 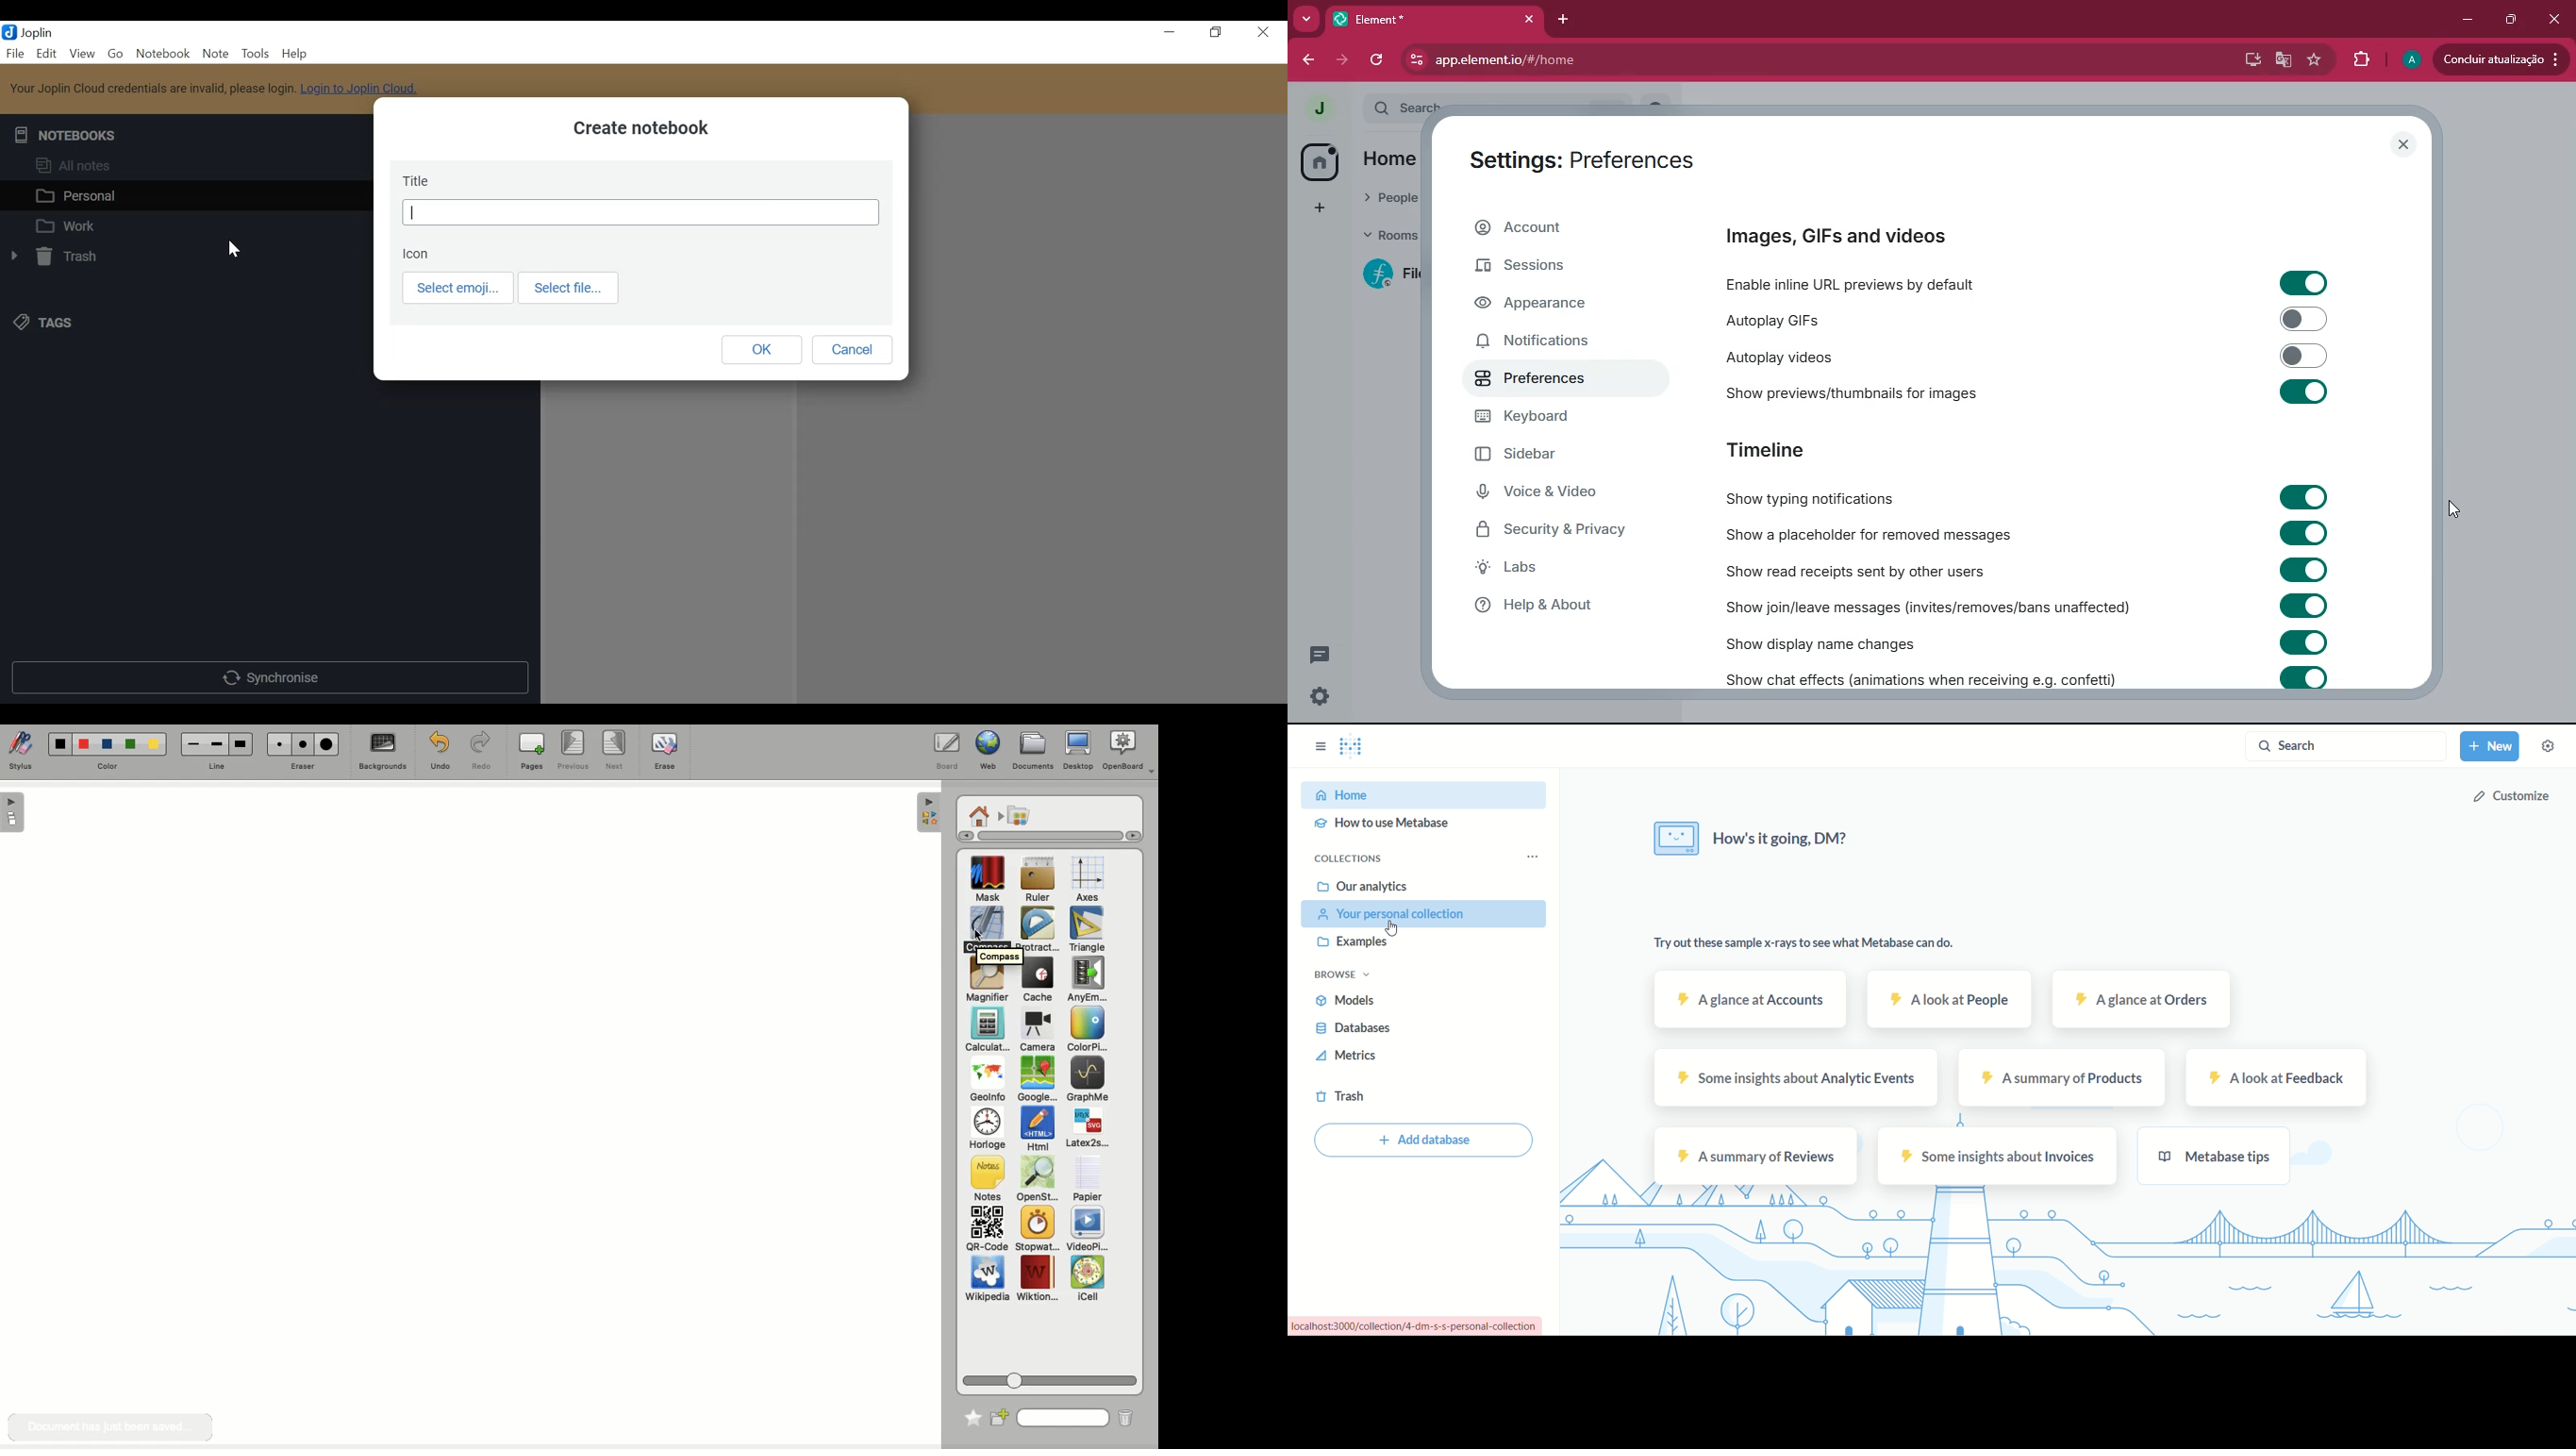 What do you see at coordinates (641, 213) in the screenshot?
I see `Title` at bounding box center [641, 213].